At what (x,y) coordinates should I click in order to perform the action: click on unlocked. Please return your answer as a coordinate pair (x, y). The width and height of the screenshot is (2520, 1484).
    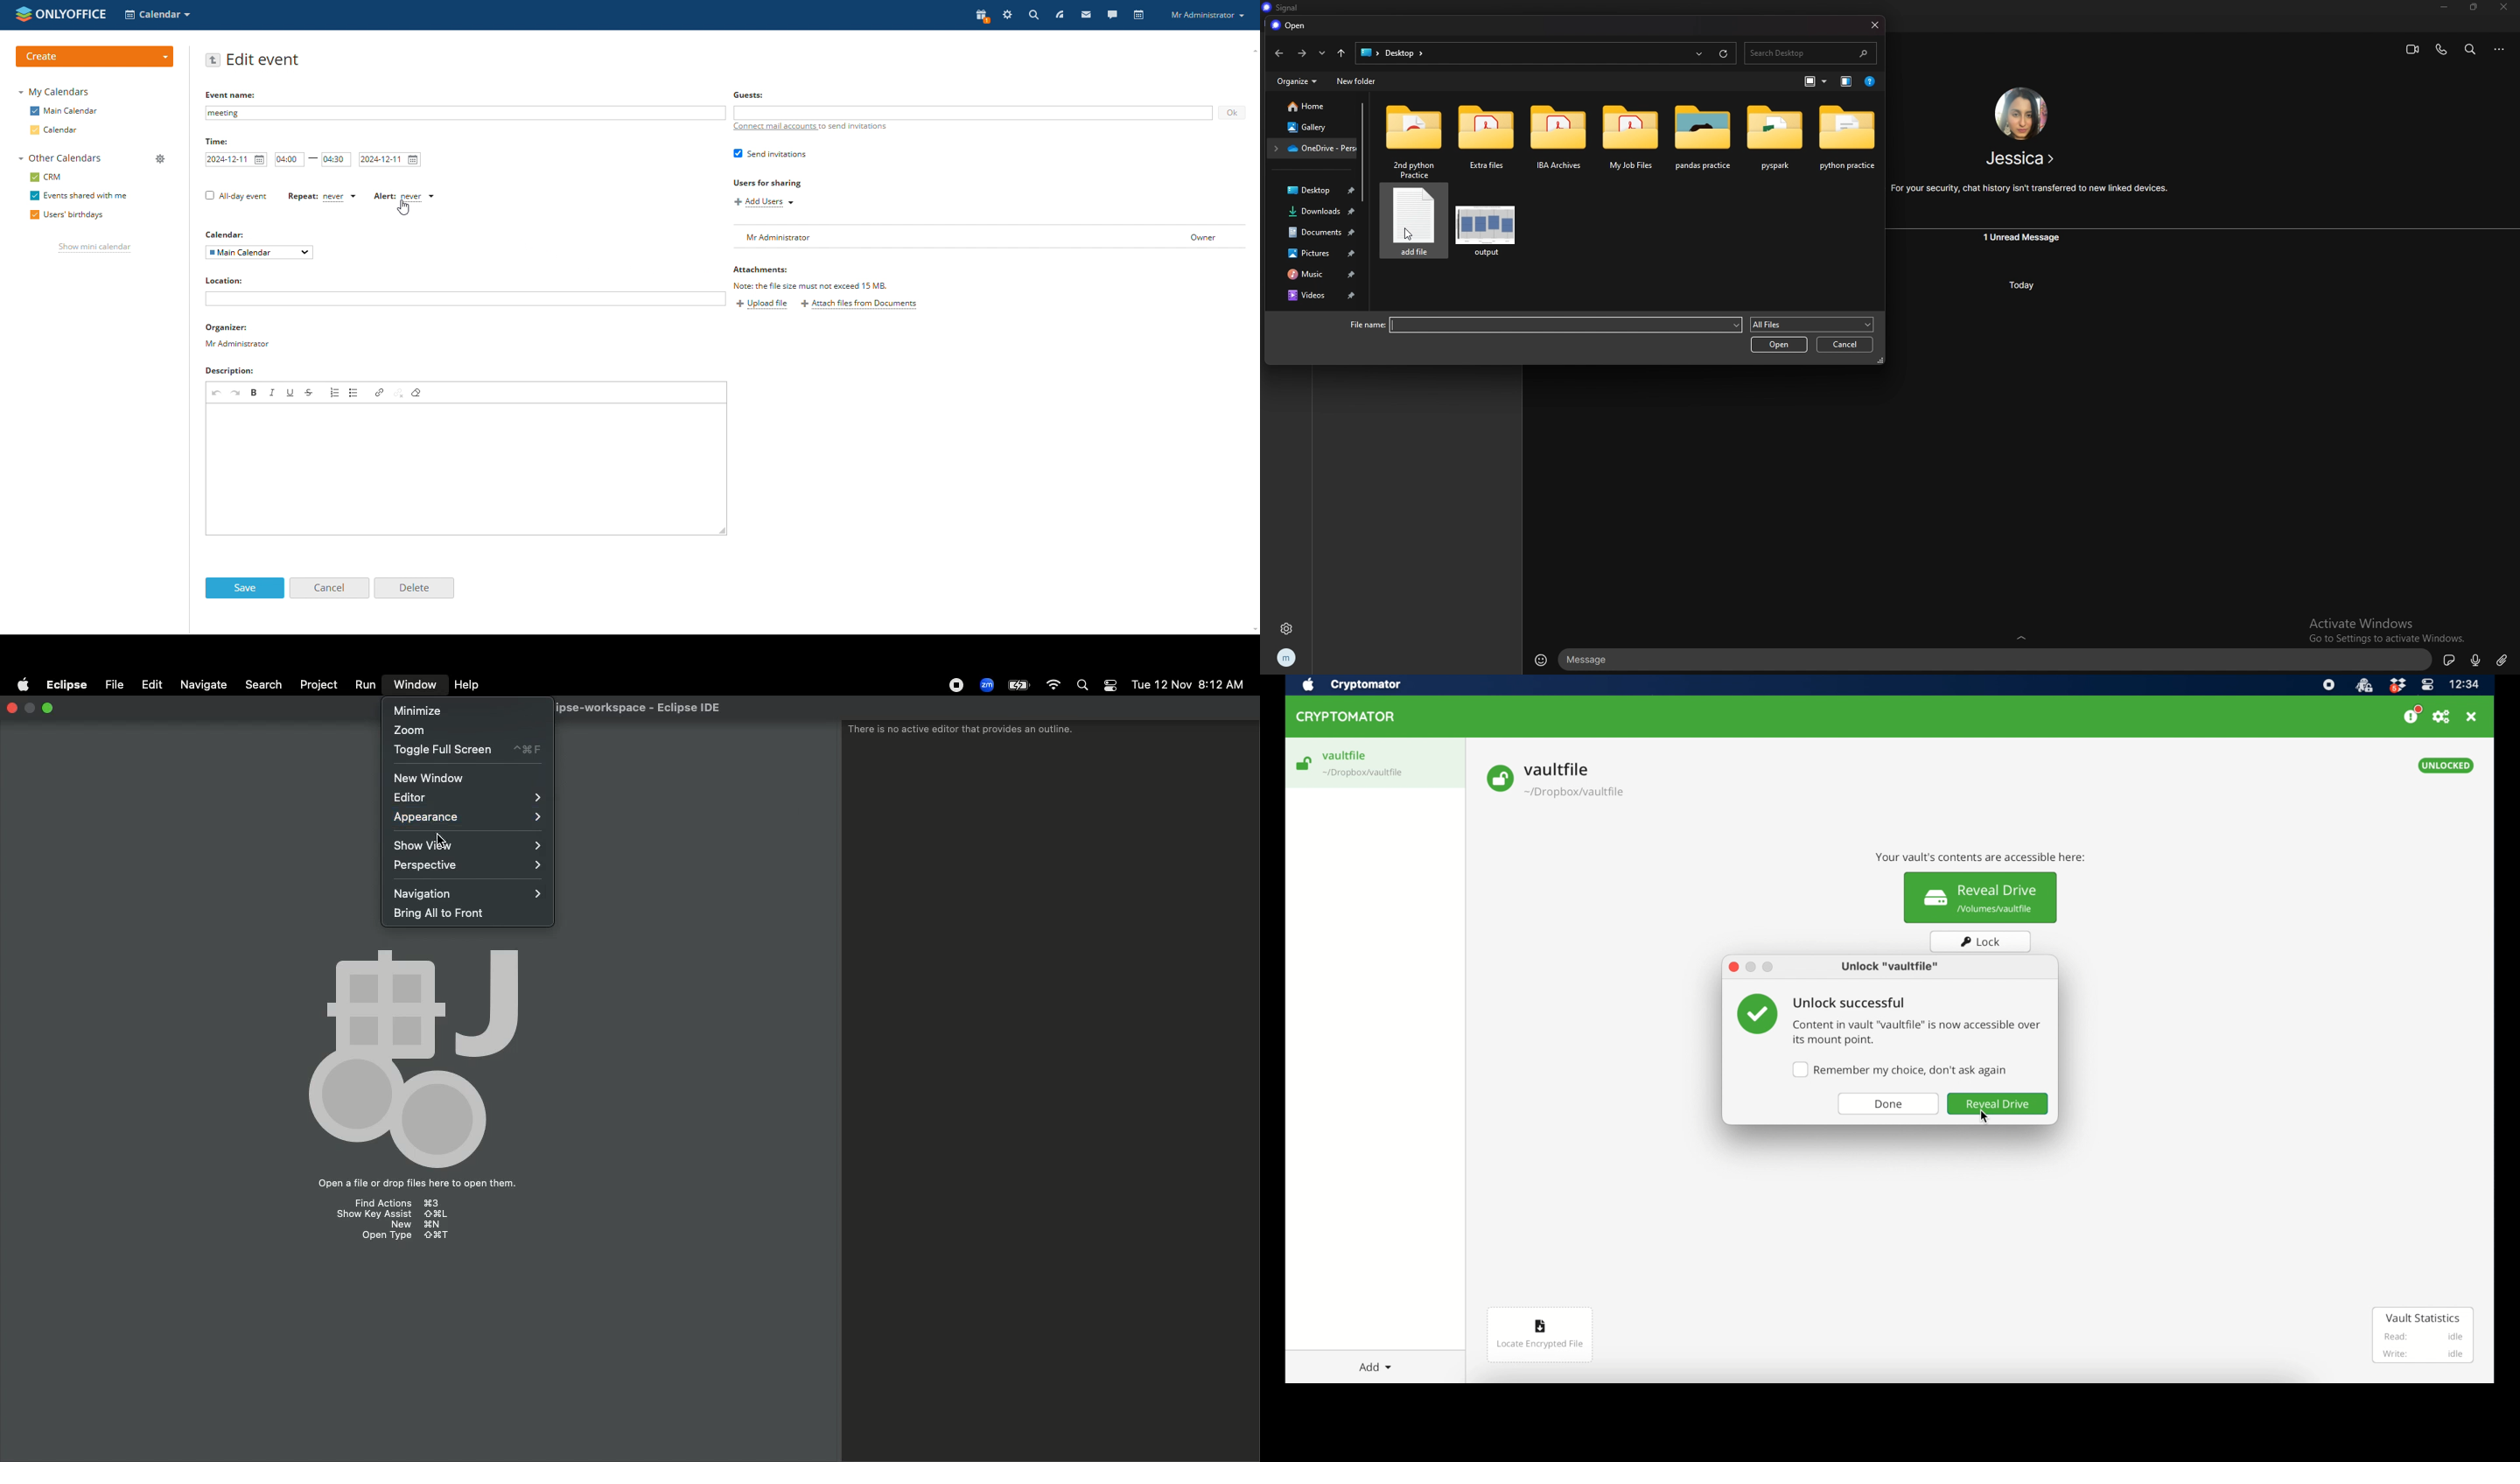
    Looking at the image, I should click on (2448, 766).